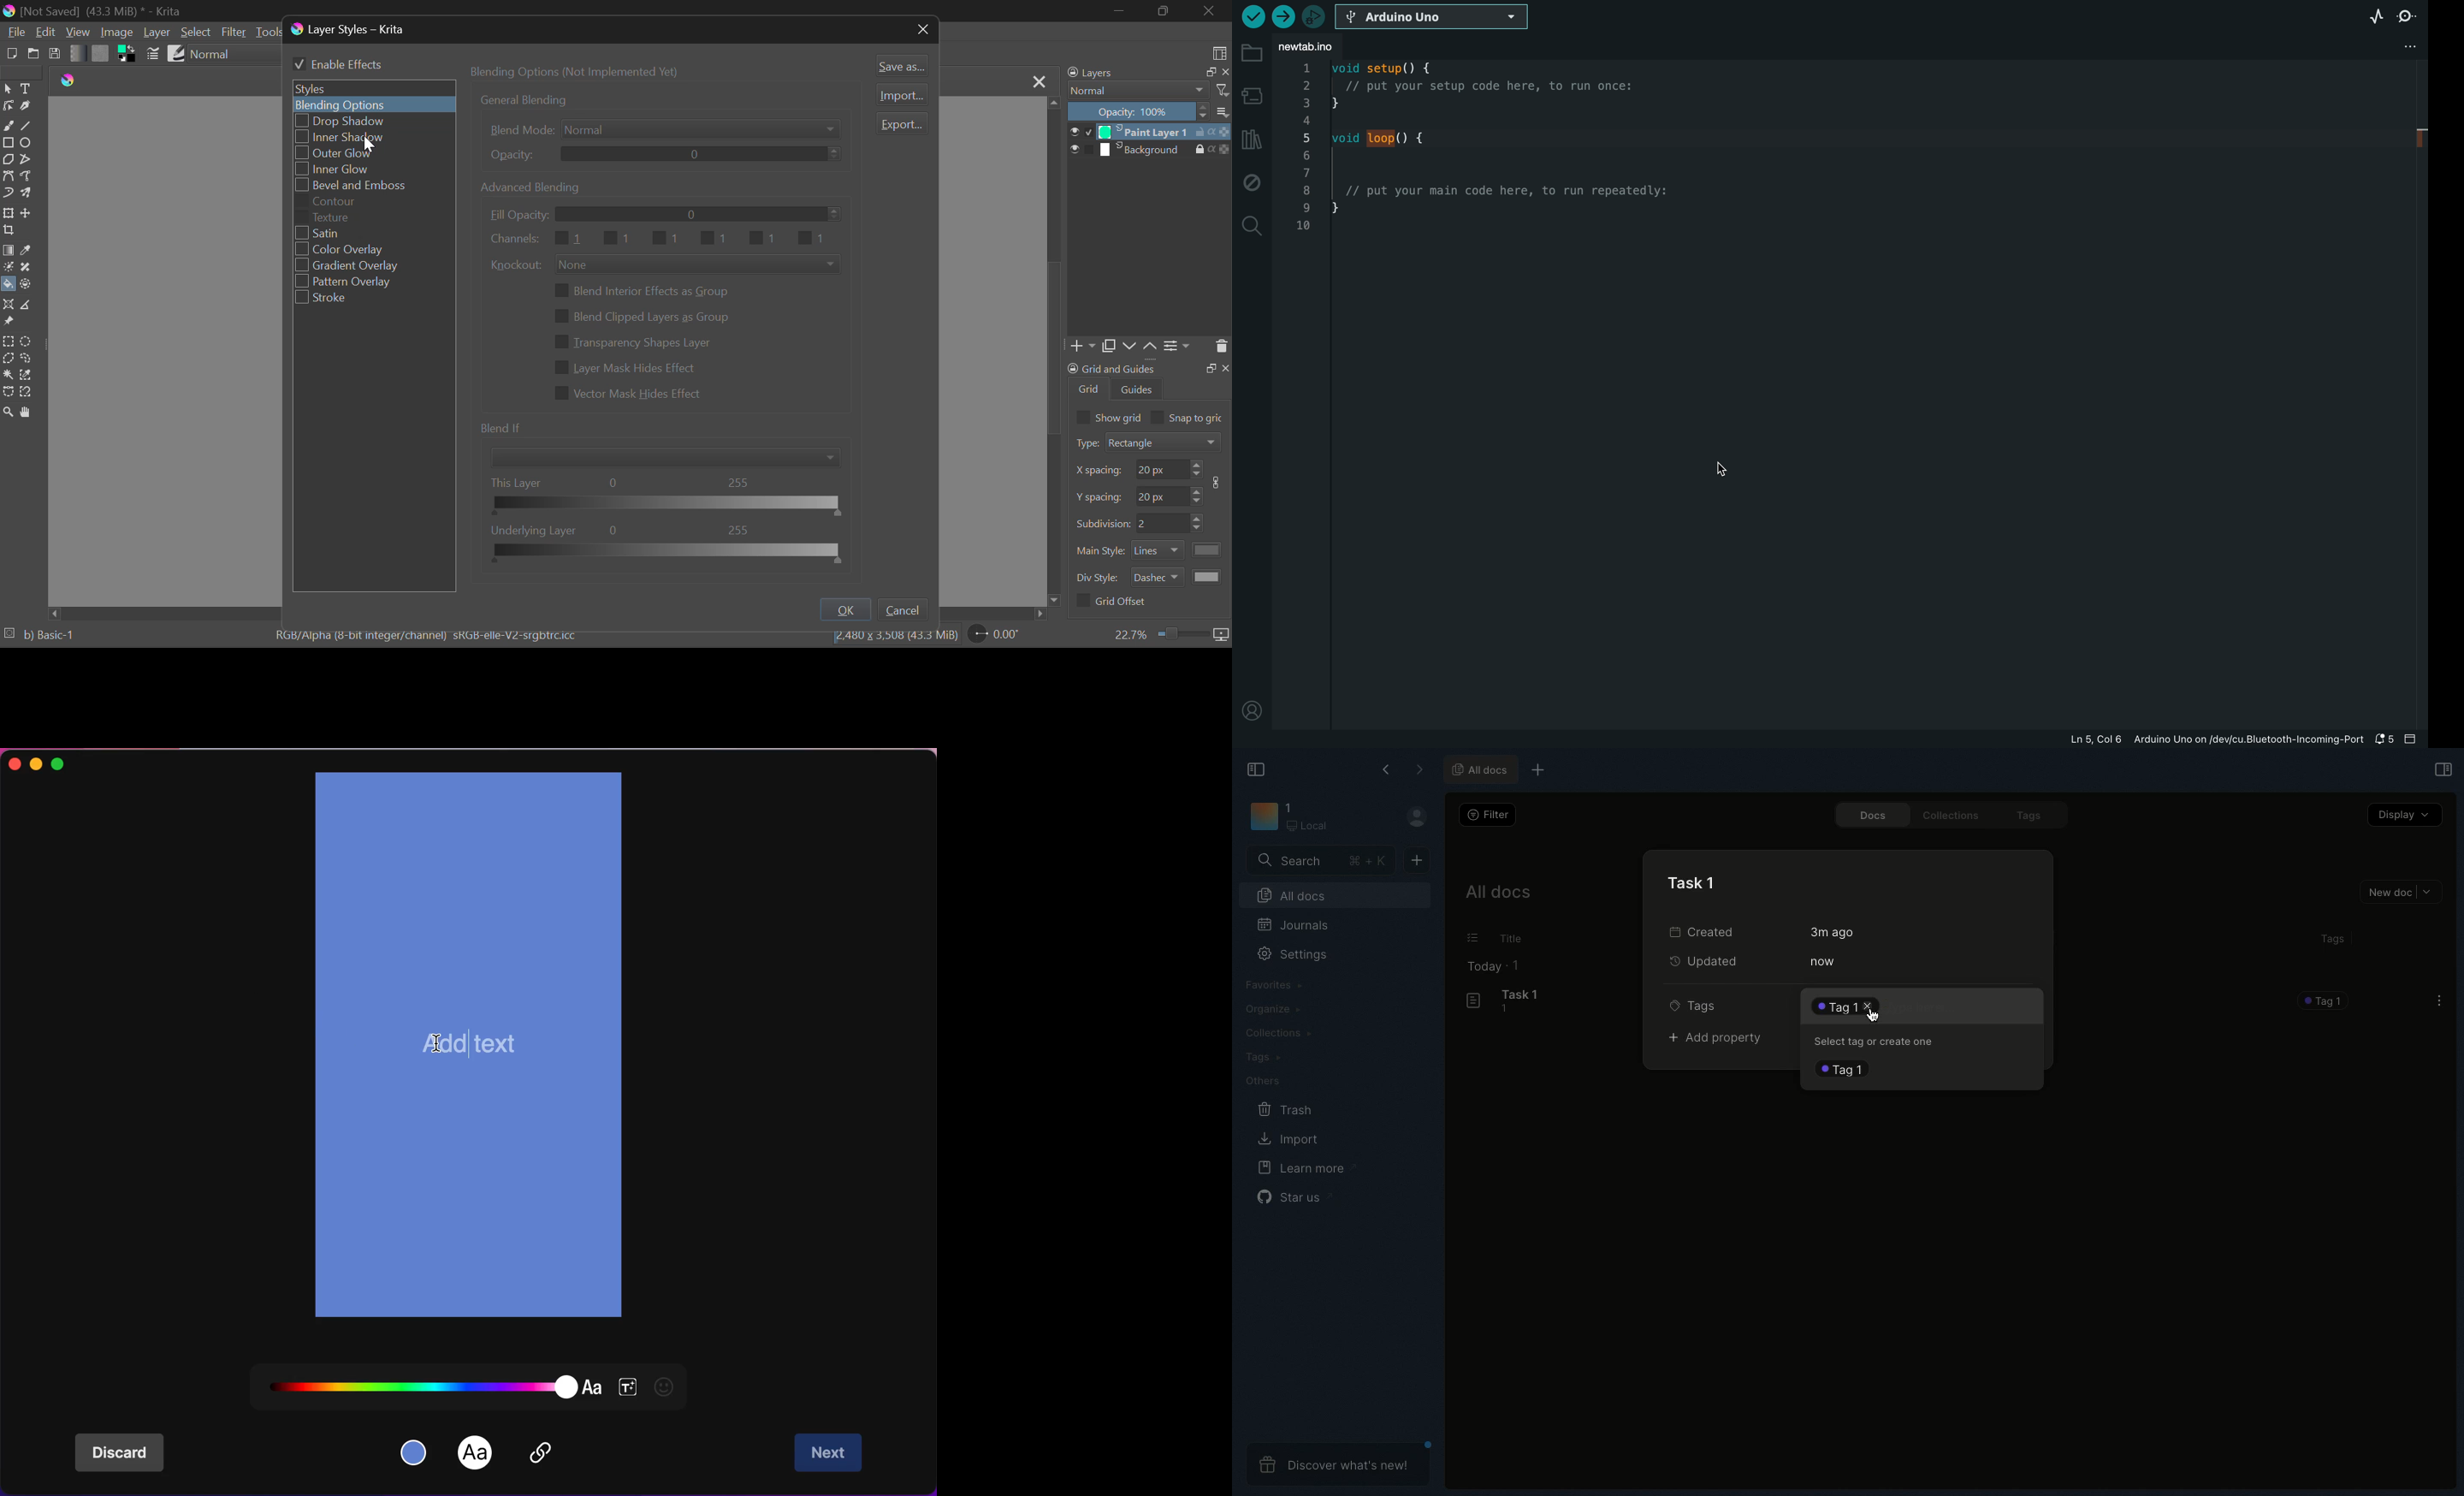 The width and height of the screenshot is (2464, 1512). Describe the element at coordinates (27, 413) in the screenshot. I see `Pan` at that location.